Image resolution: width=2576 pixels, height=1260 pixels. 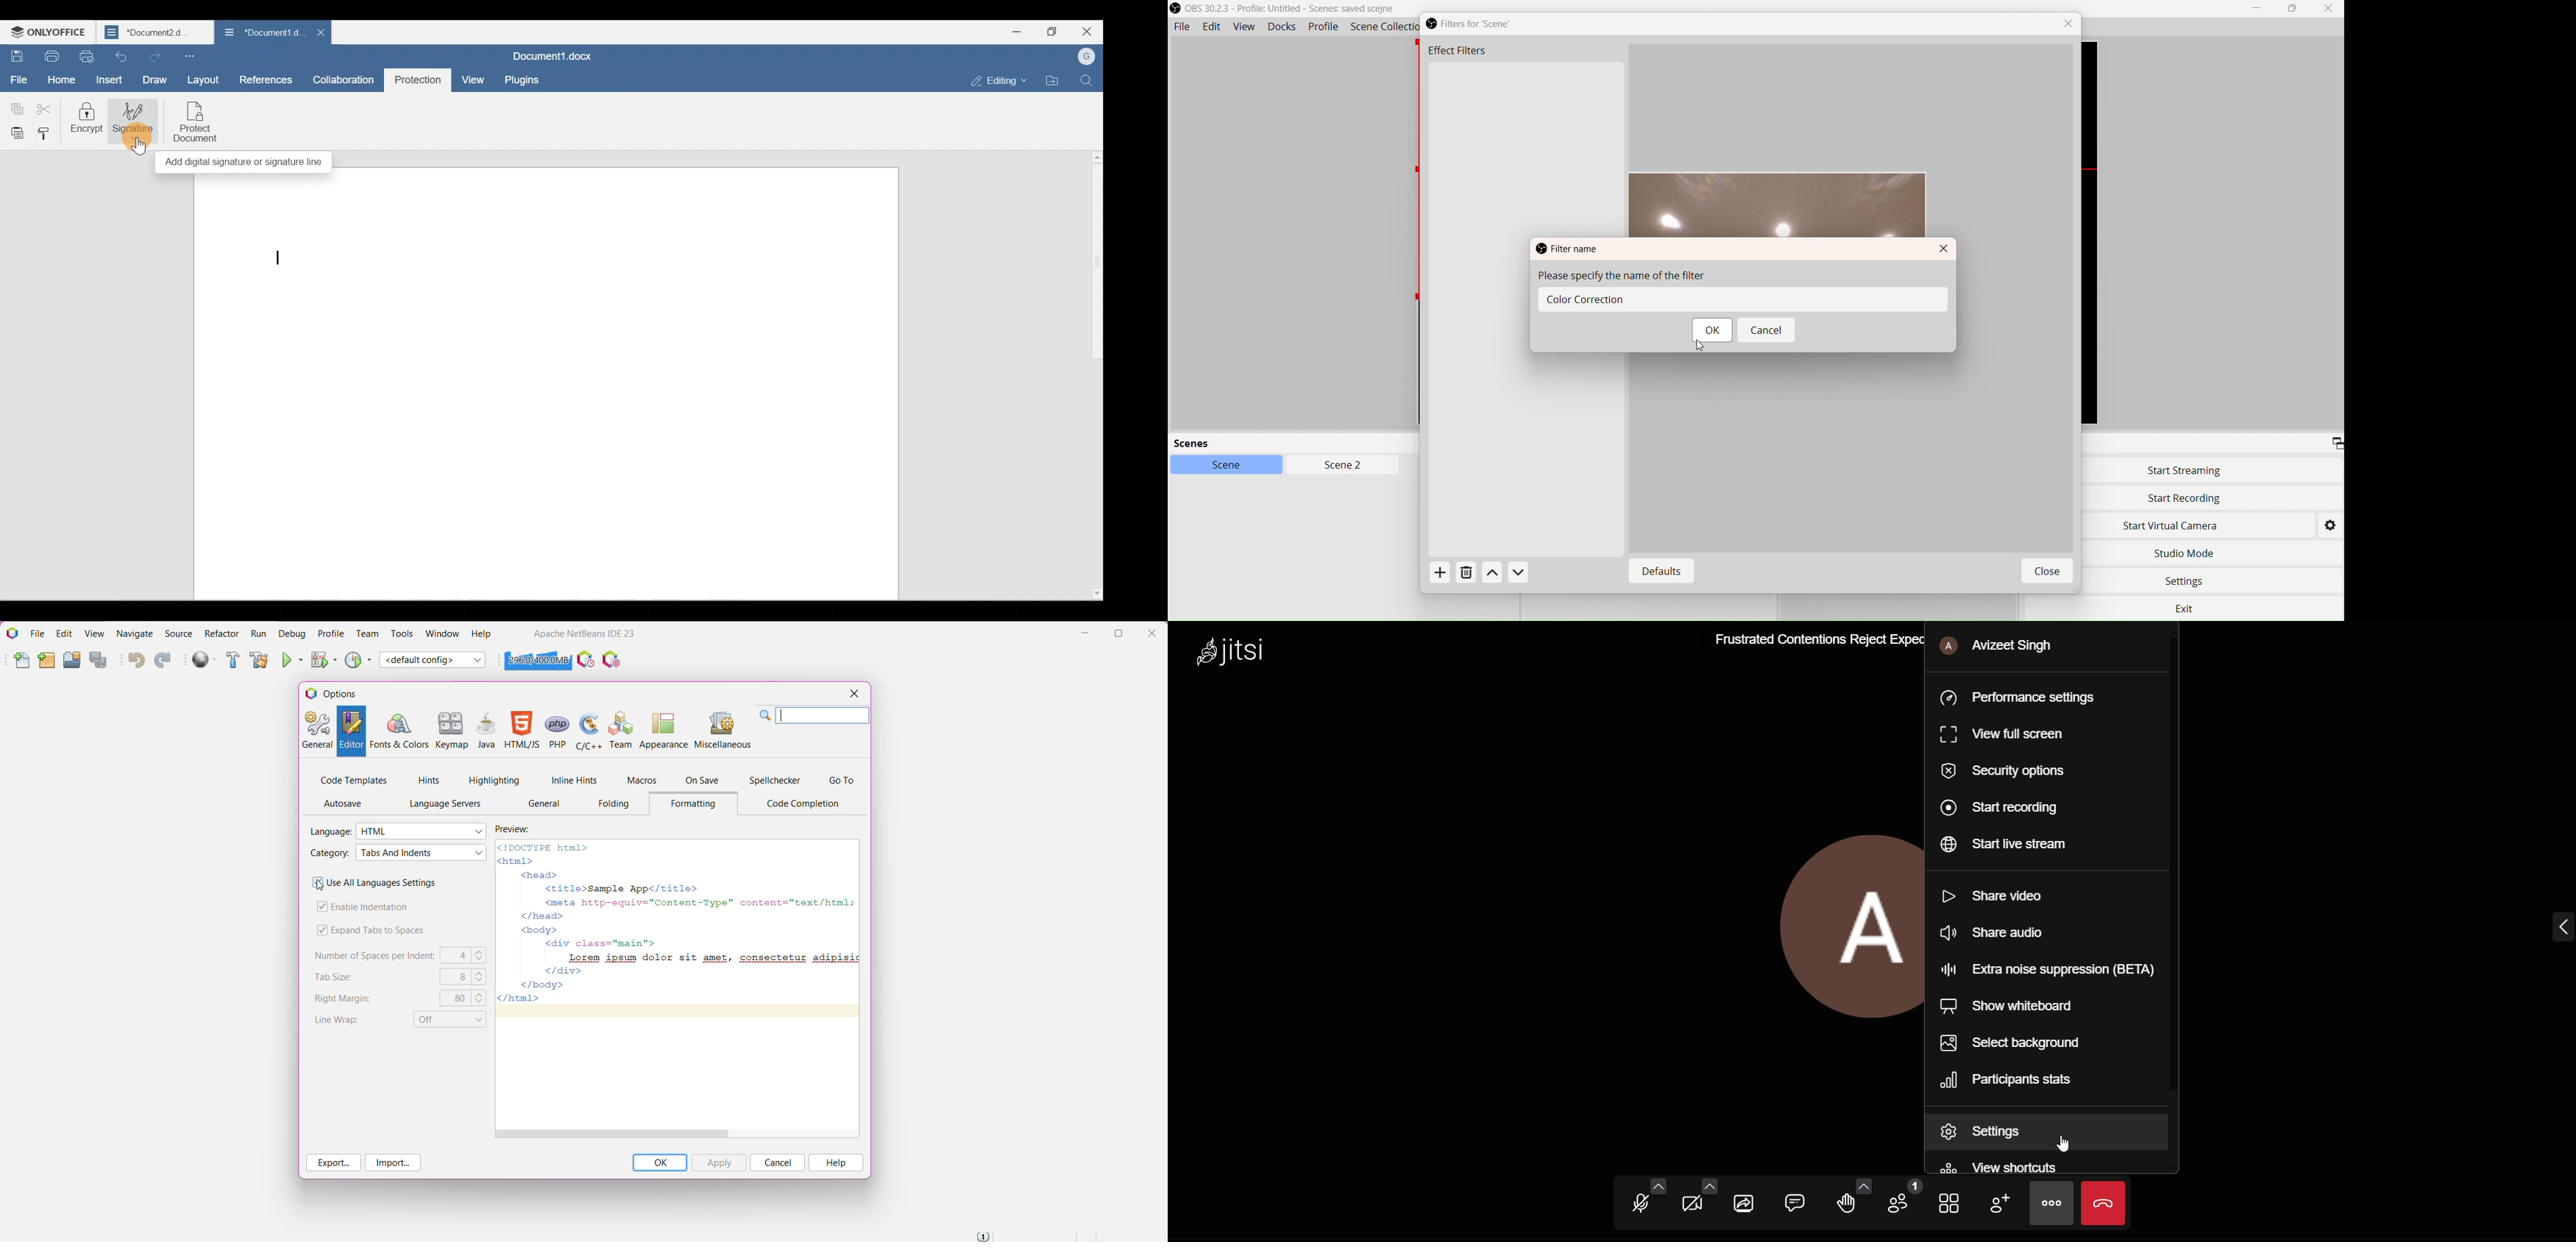 What do you see at coordinates (1091, 375) in the screenshot?
I see `Scroll bar` at bounding box center [1091, 375].